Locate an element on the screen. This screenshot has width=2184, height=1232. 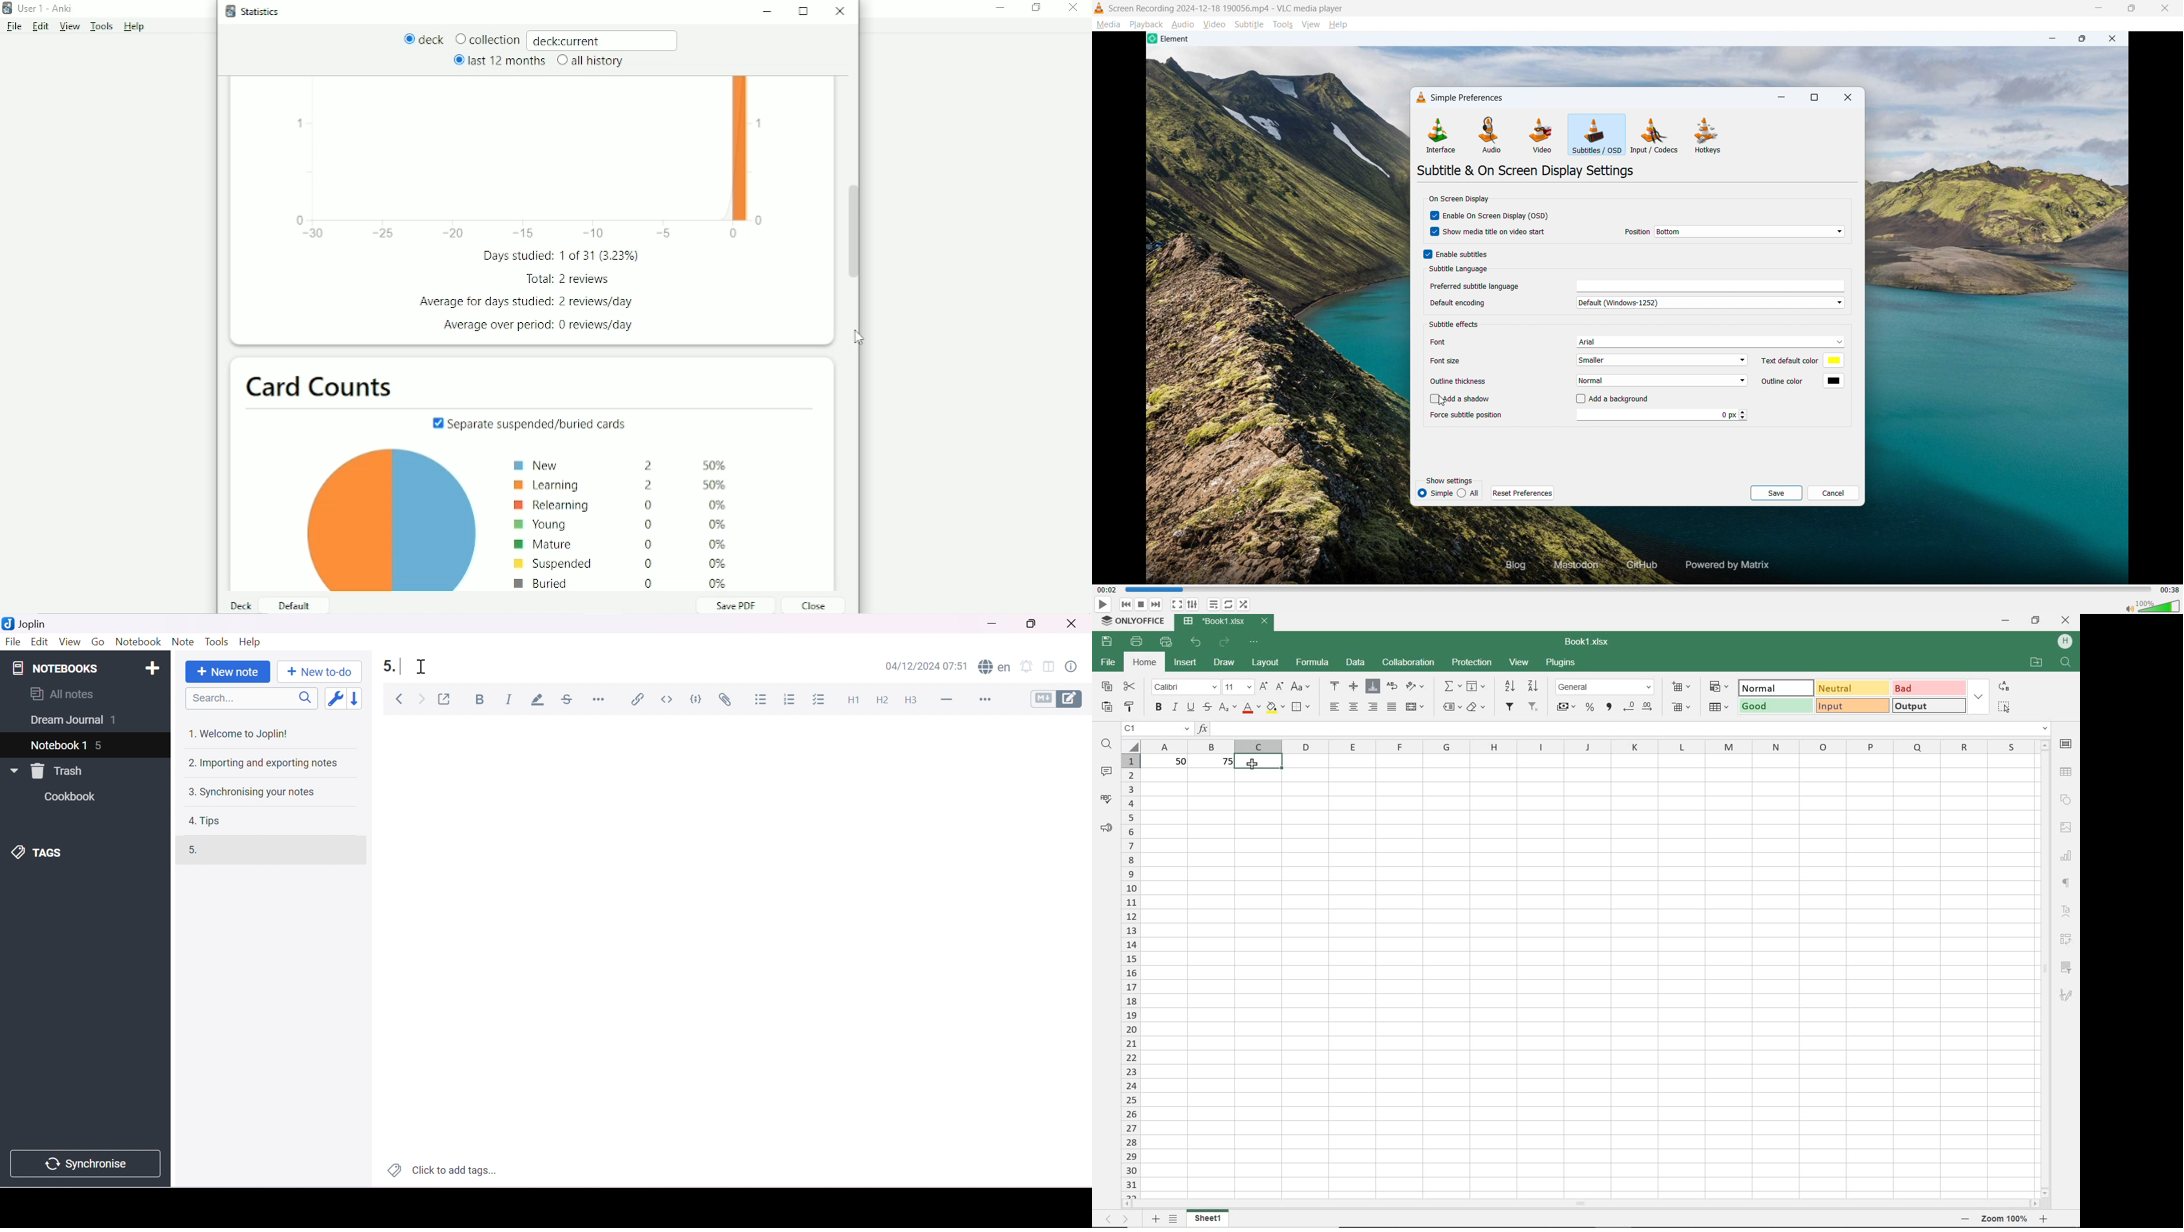
 New 2 50% is located at coordinates (624, 466).